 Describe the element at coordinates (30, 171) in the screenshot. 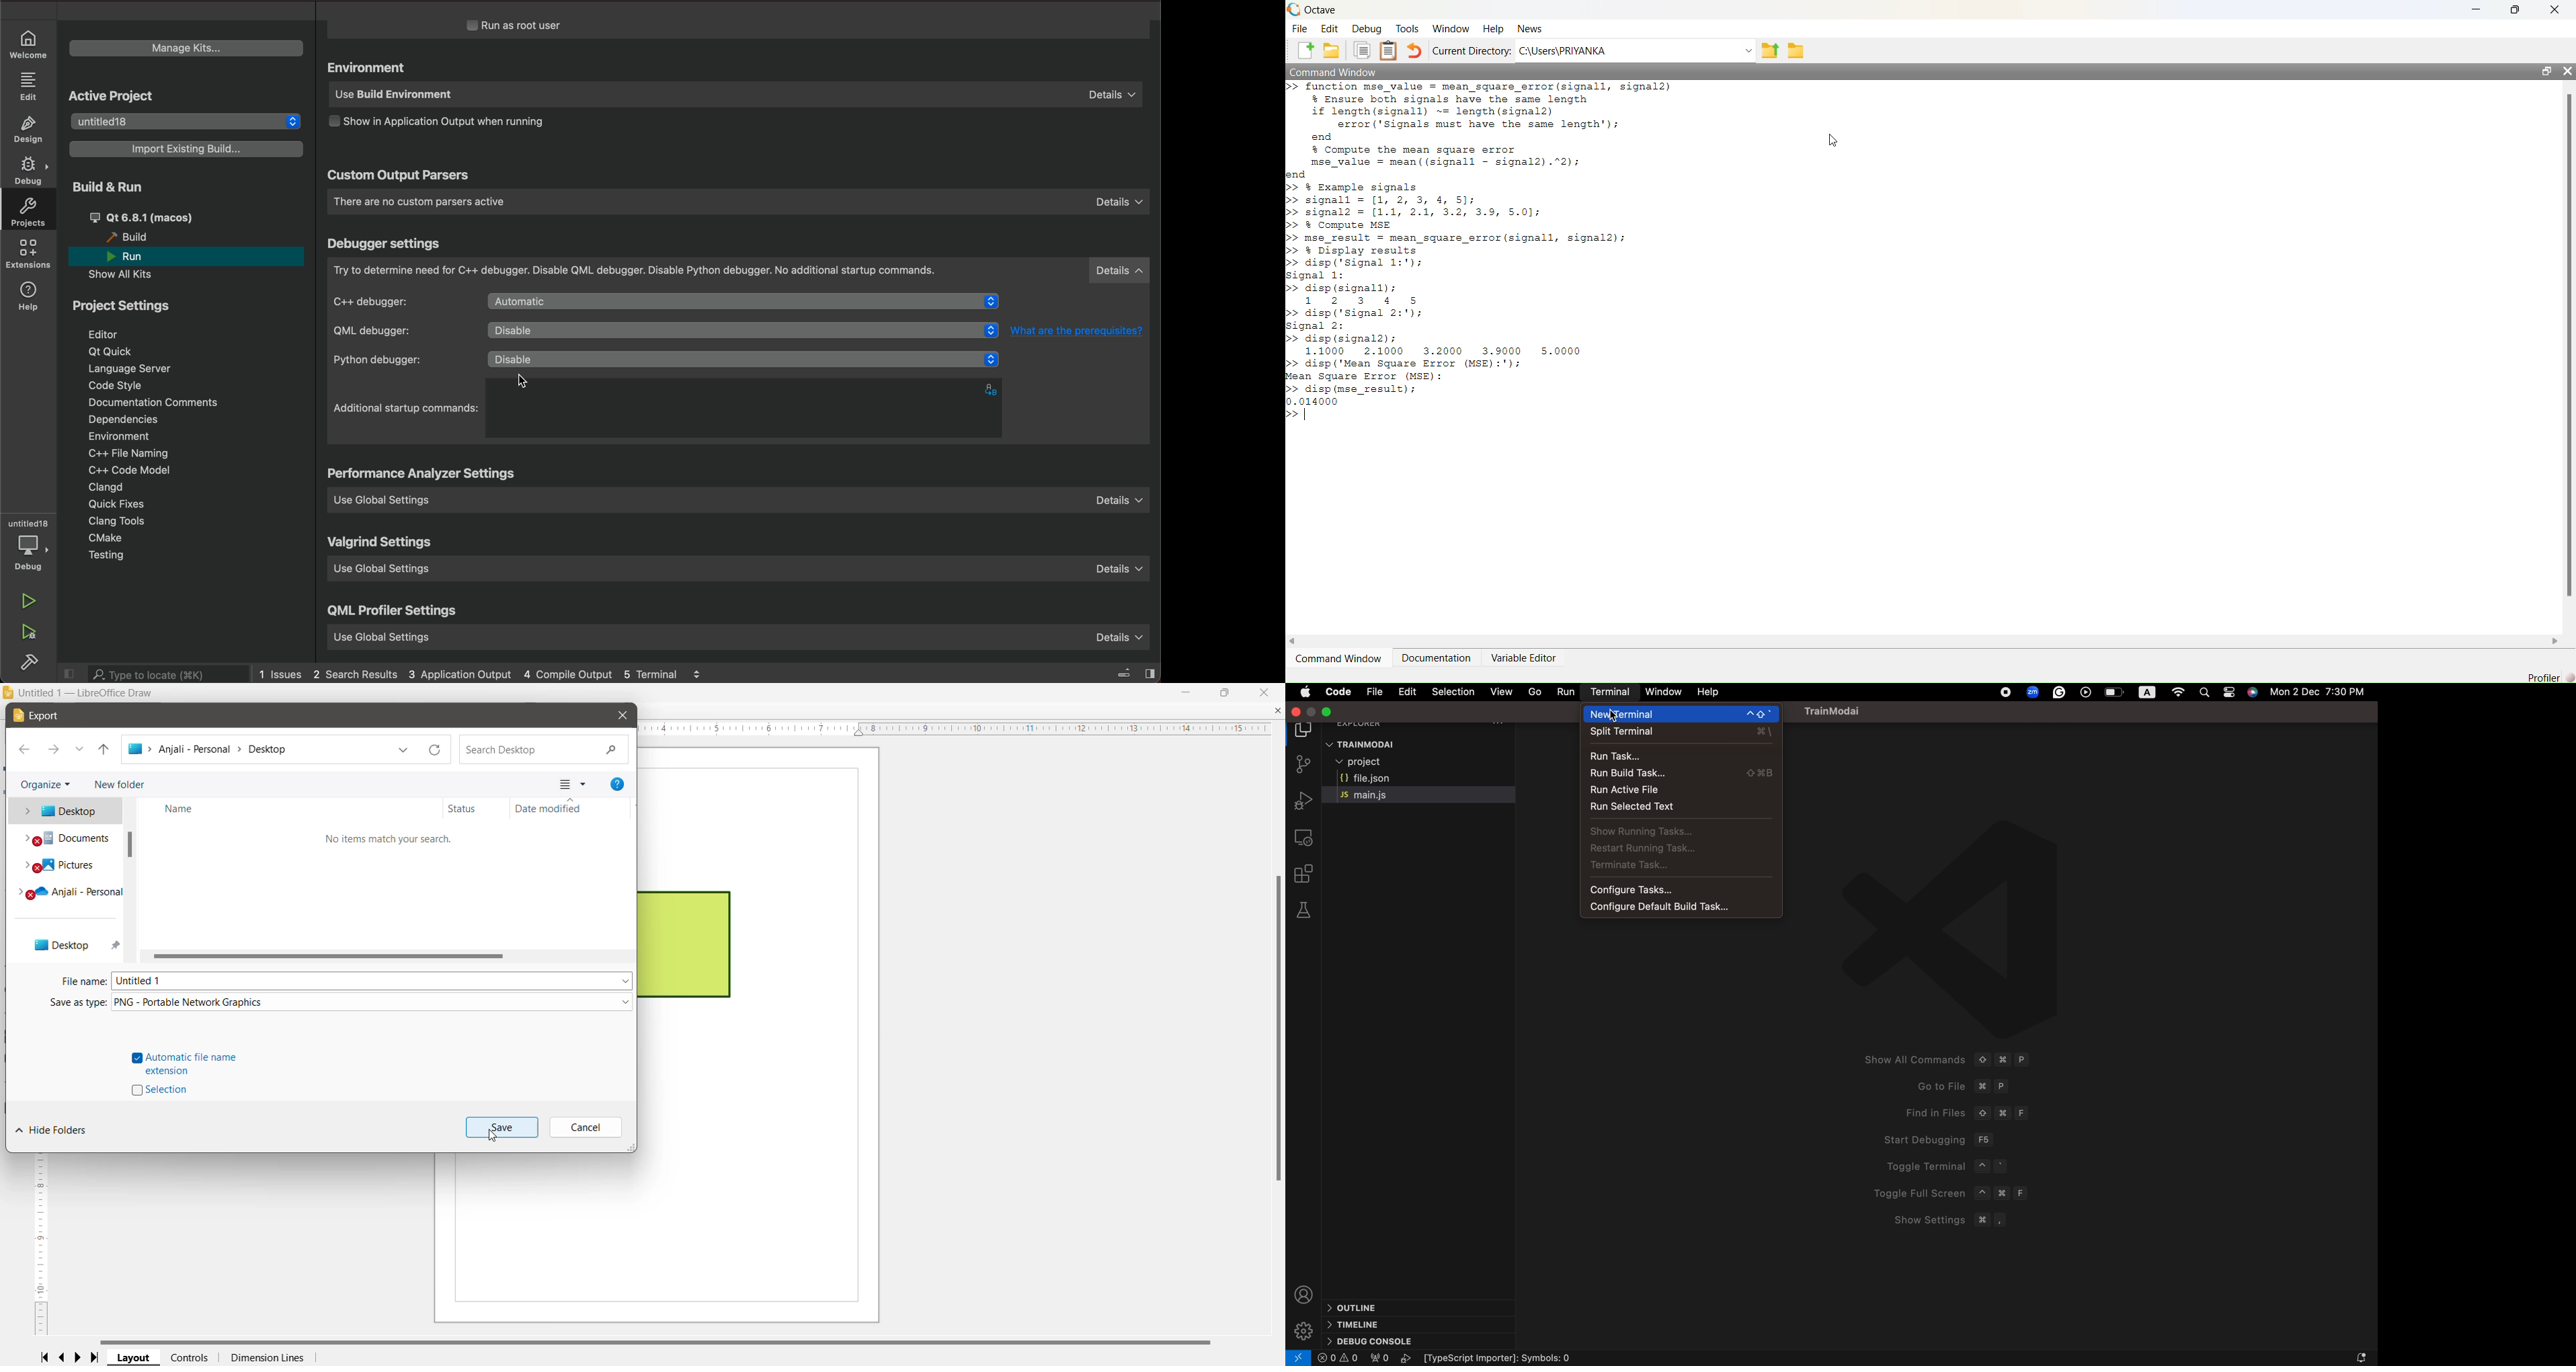

I see `DEBUG` at that location.